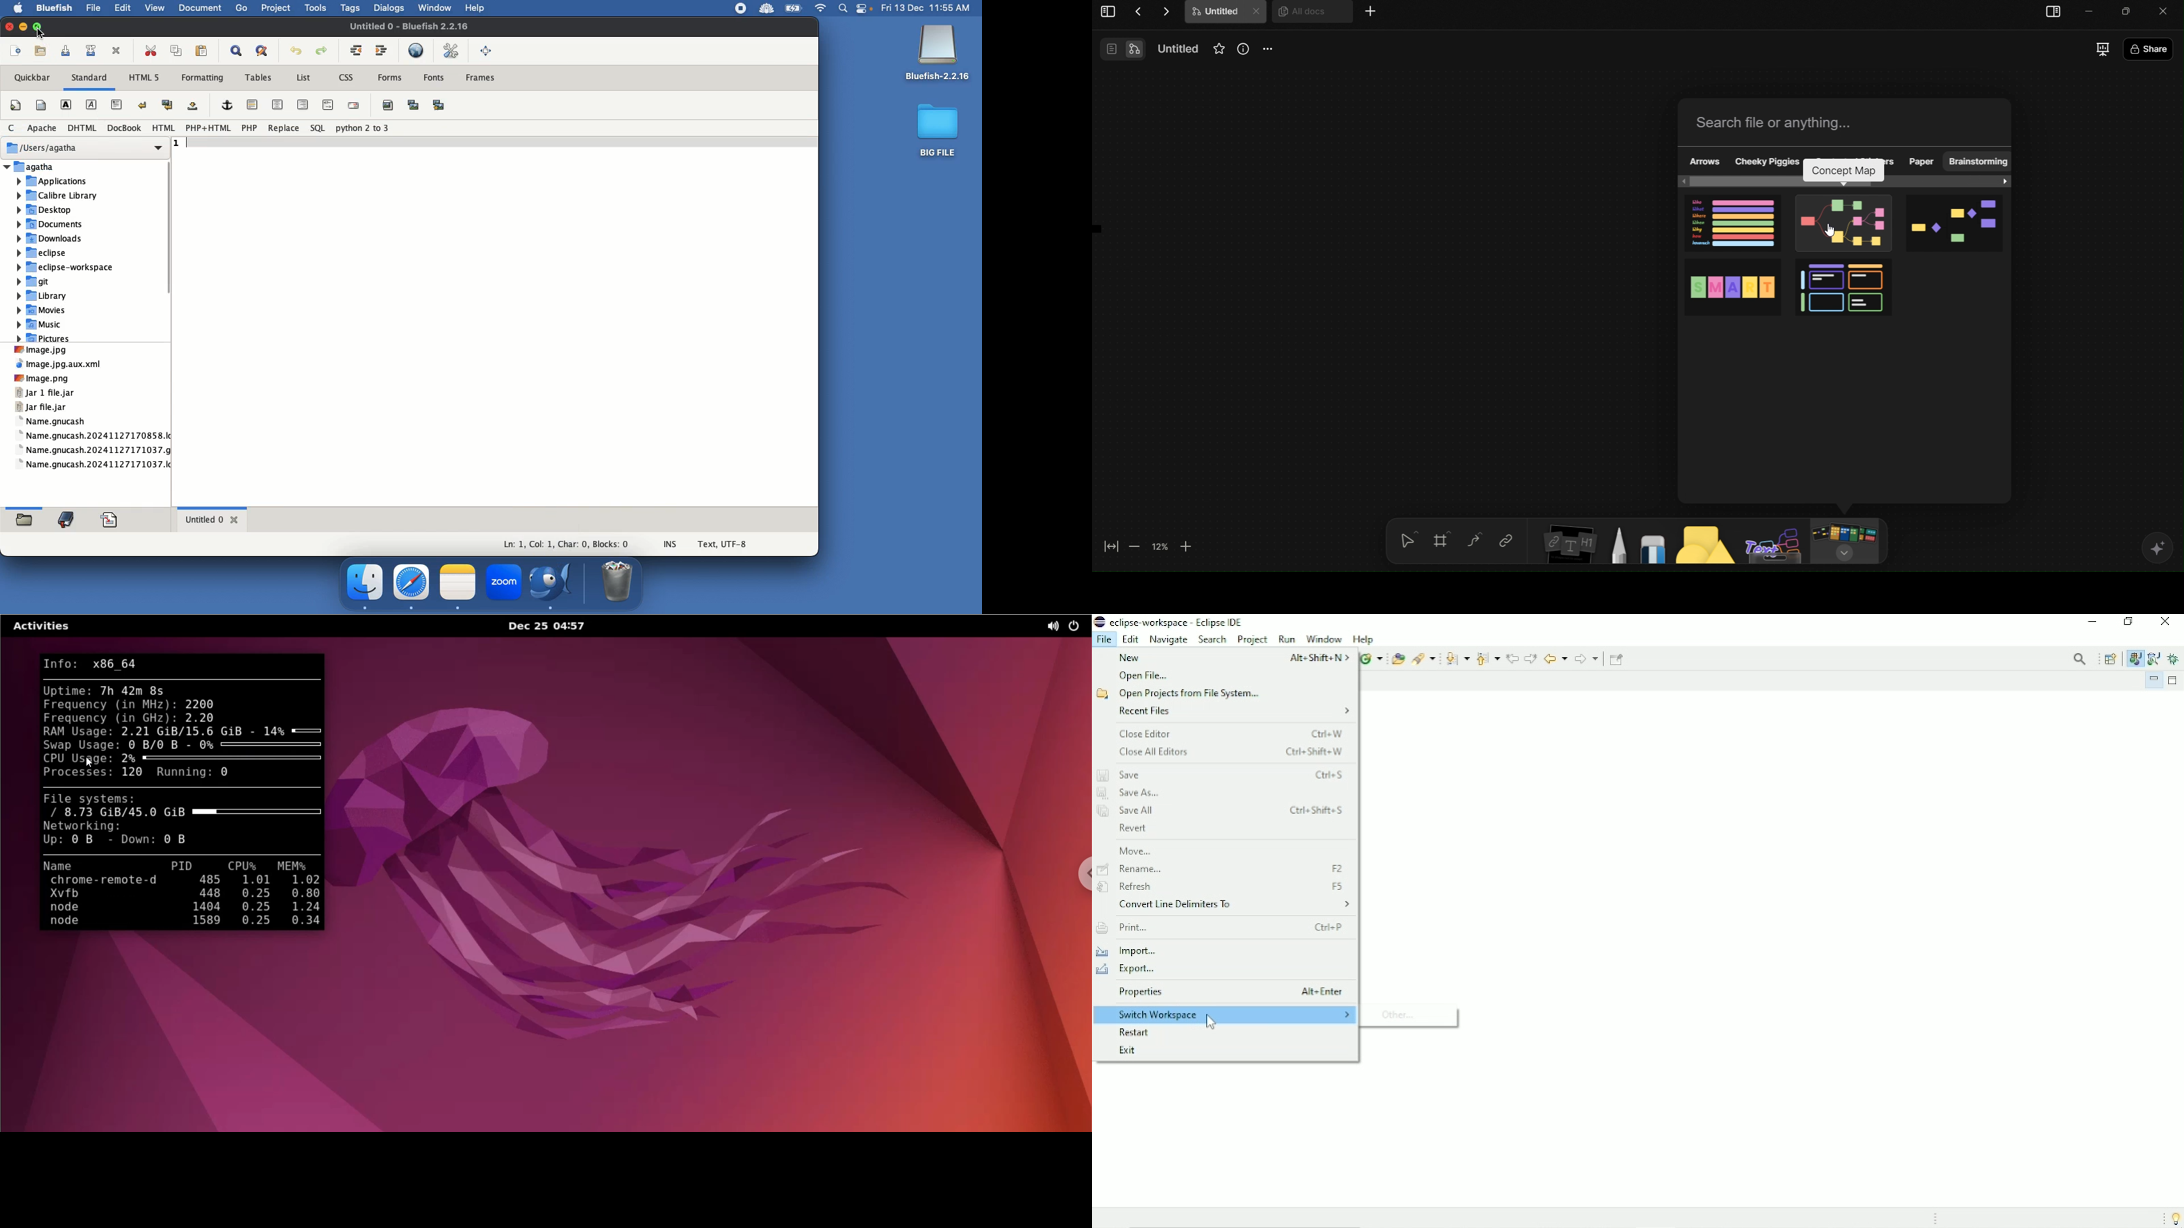 The width and height of the screenshot is (2184, 1232). I want to click on Image, so click(39, 351).